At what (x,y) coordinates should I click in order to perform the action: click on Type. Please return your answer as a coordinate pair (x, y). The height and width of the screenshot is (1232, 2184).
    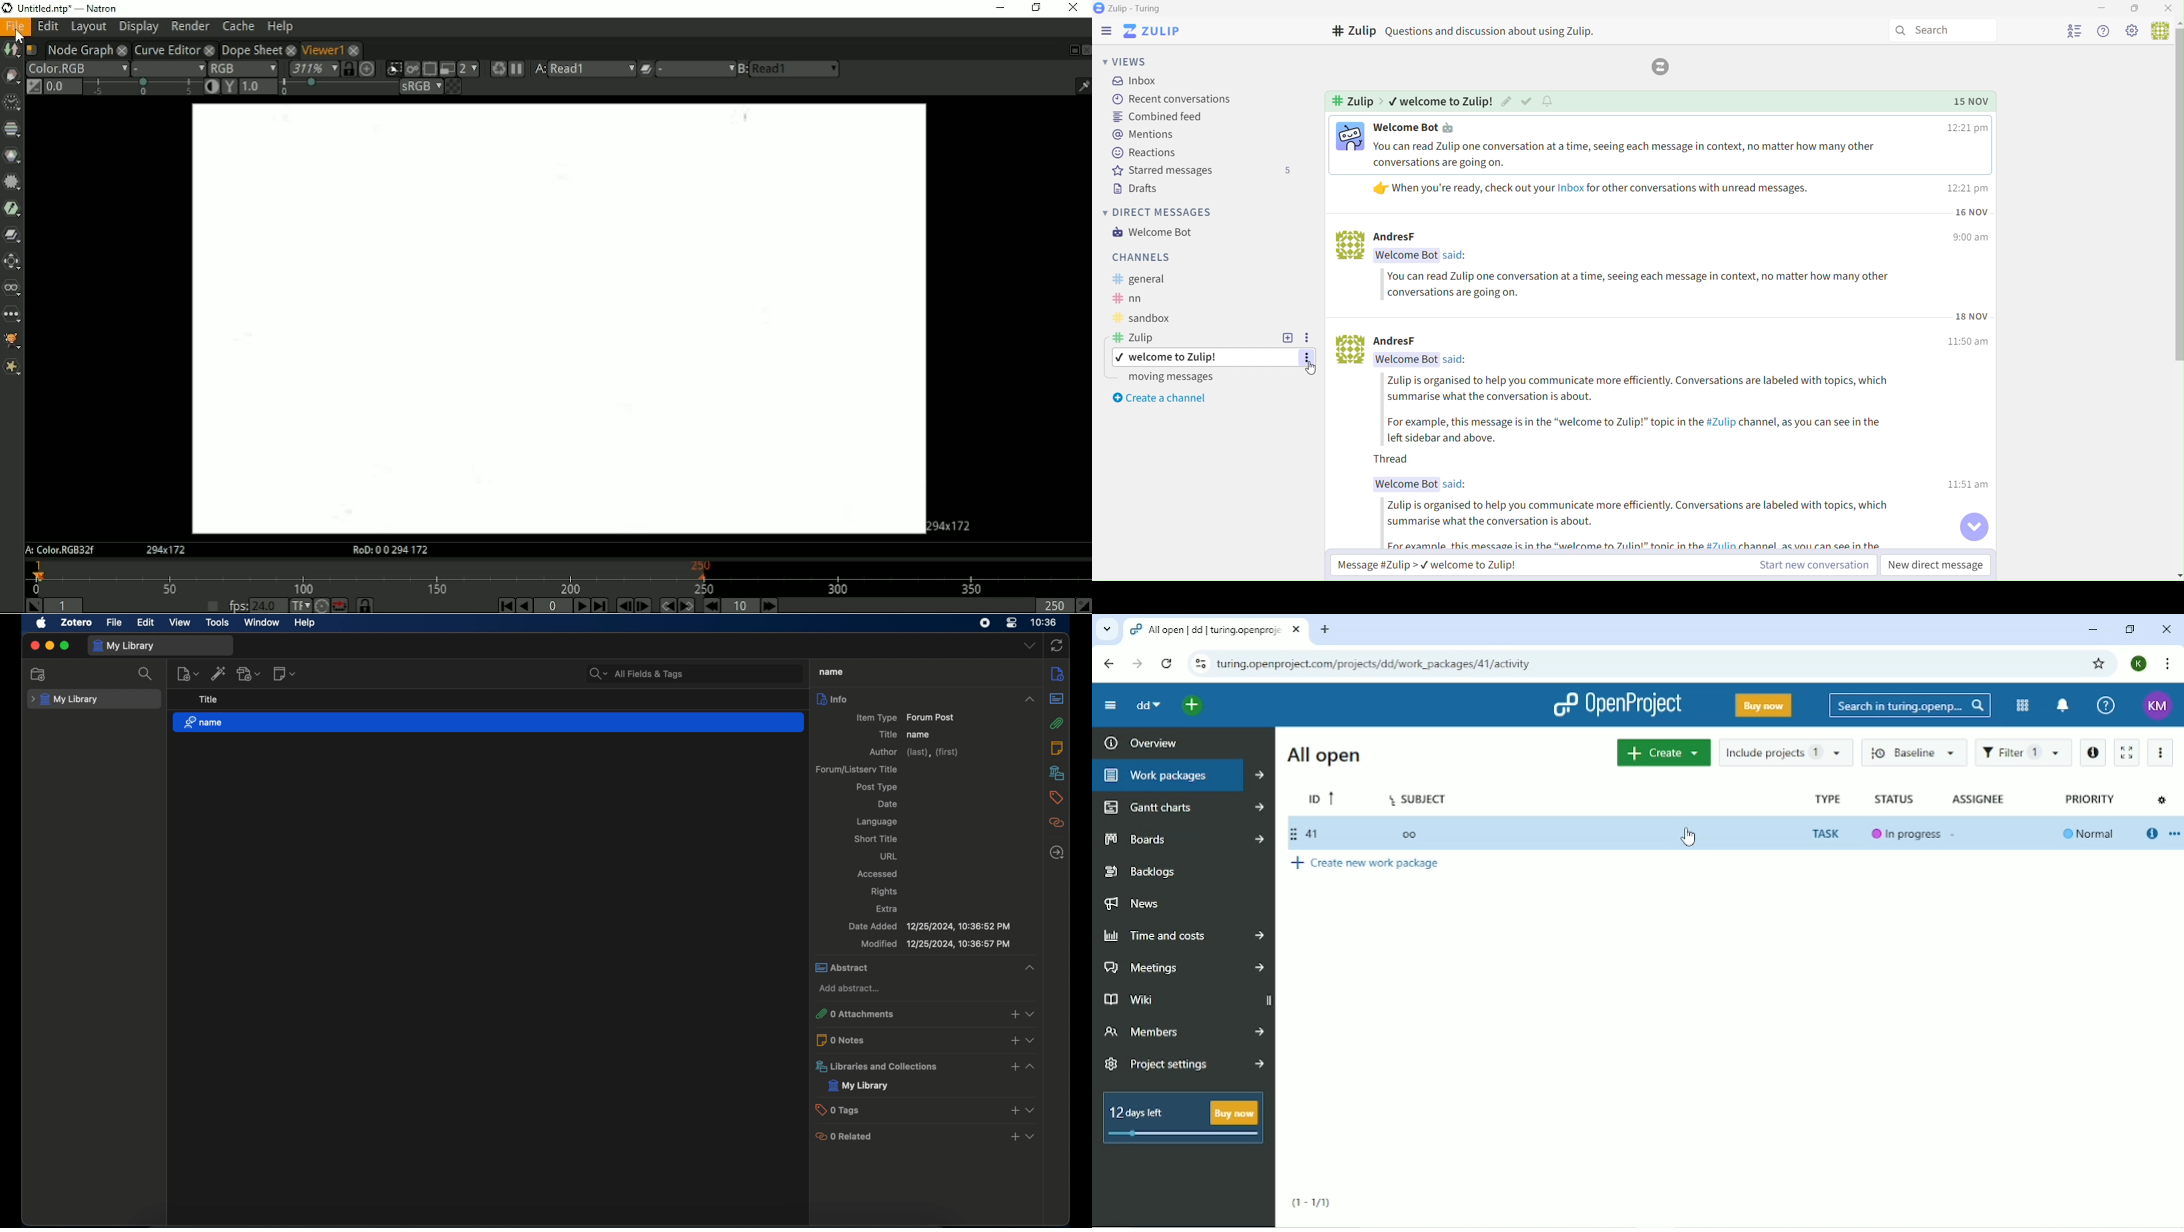
    Looking at the image, I should click on (1826, 798).